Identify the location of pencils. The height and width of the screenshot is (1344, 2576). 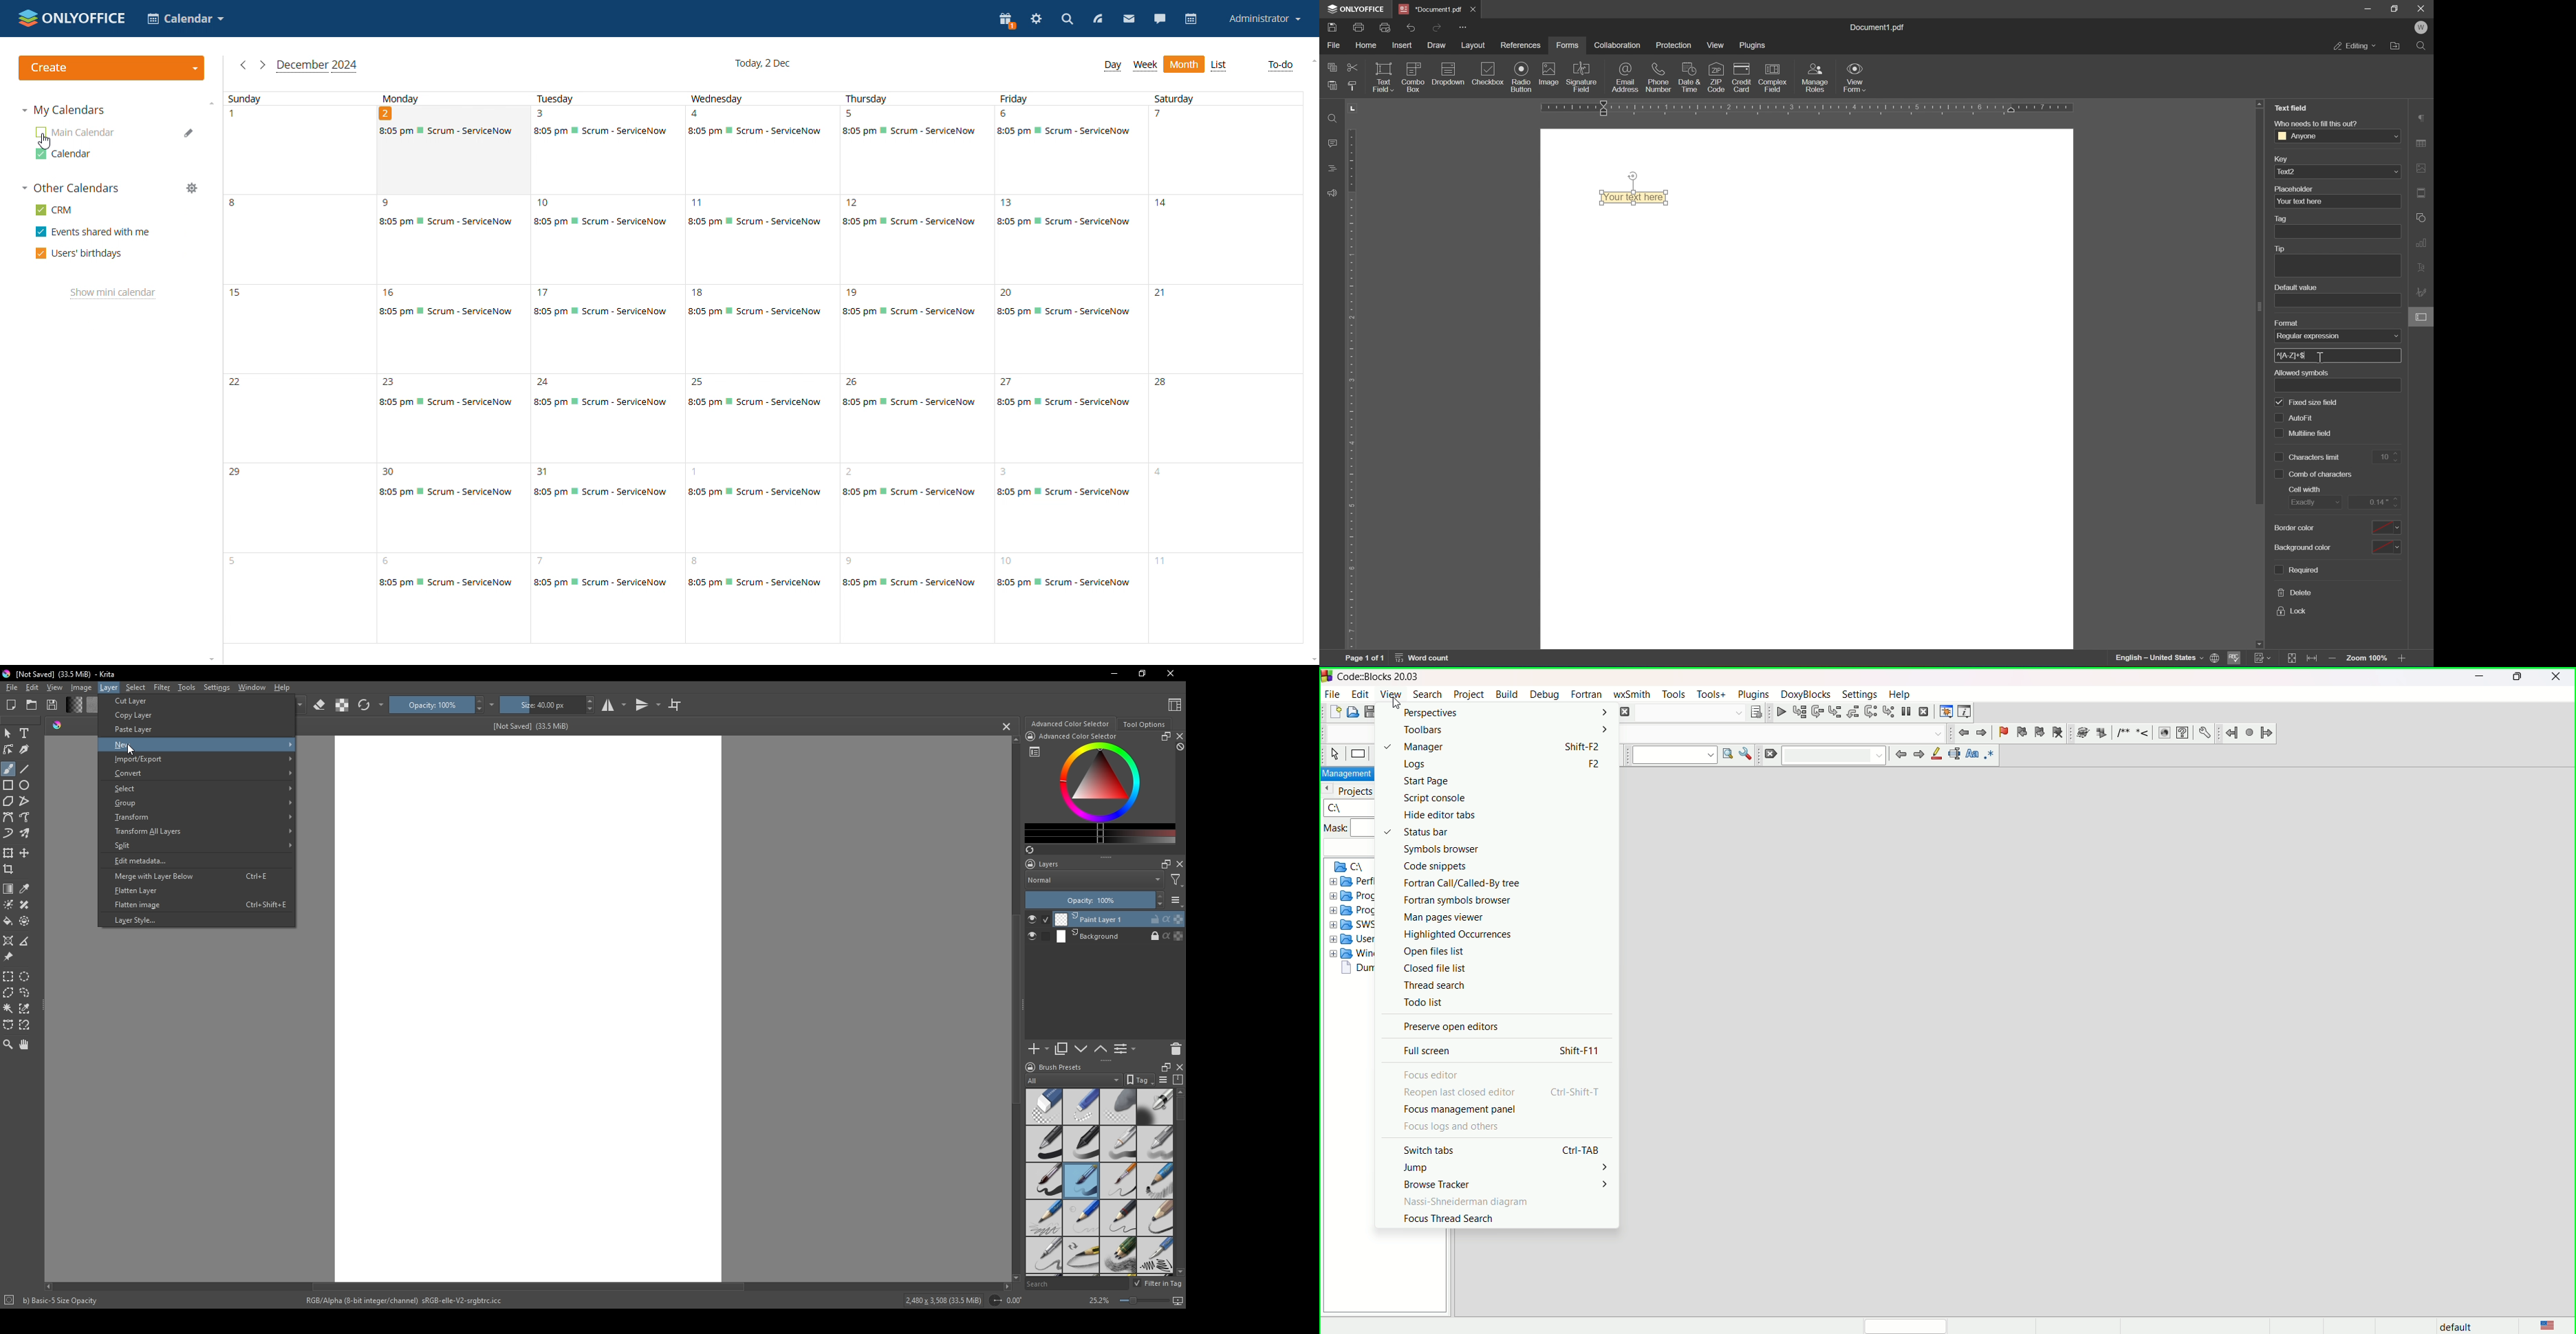
(1118, 1256).